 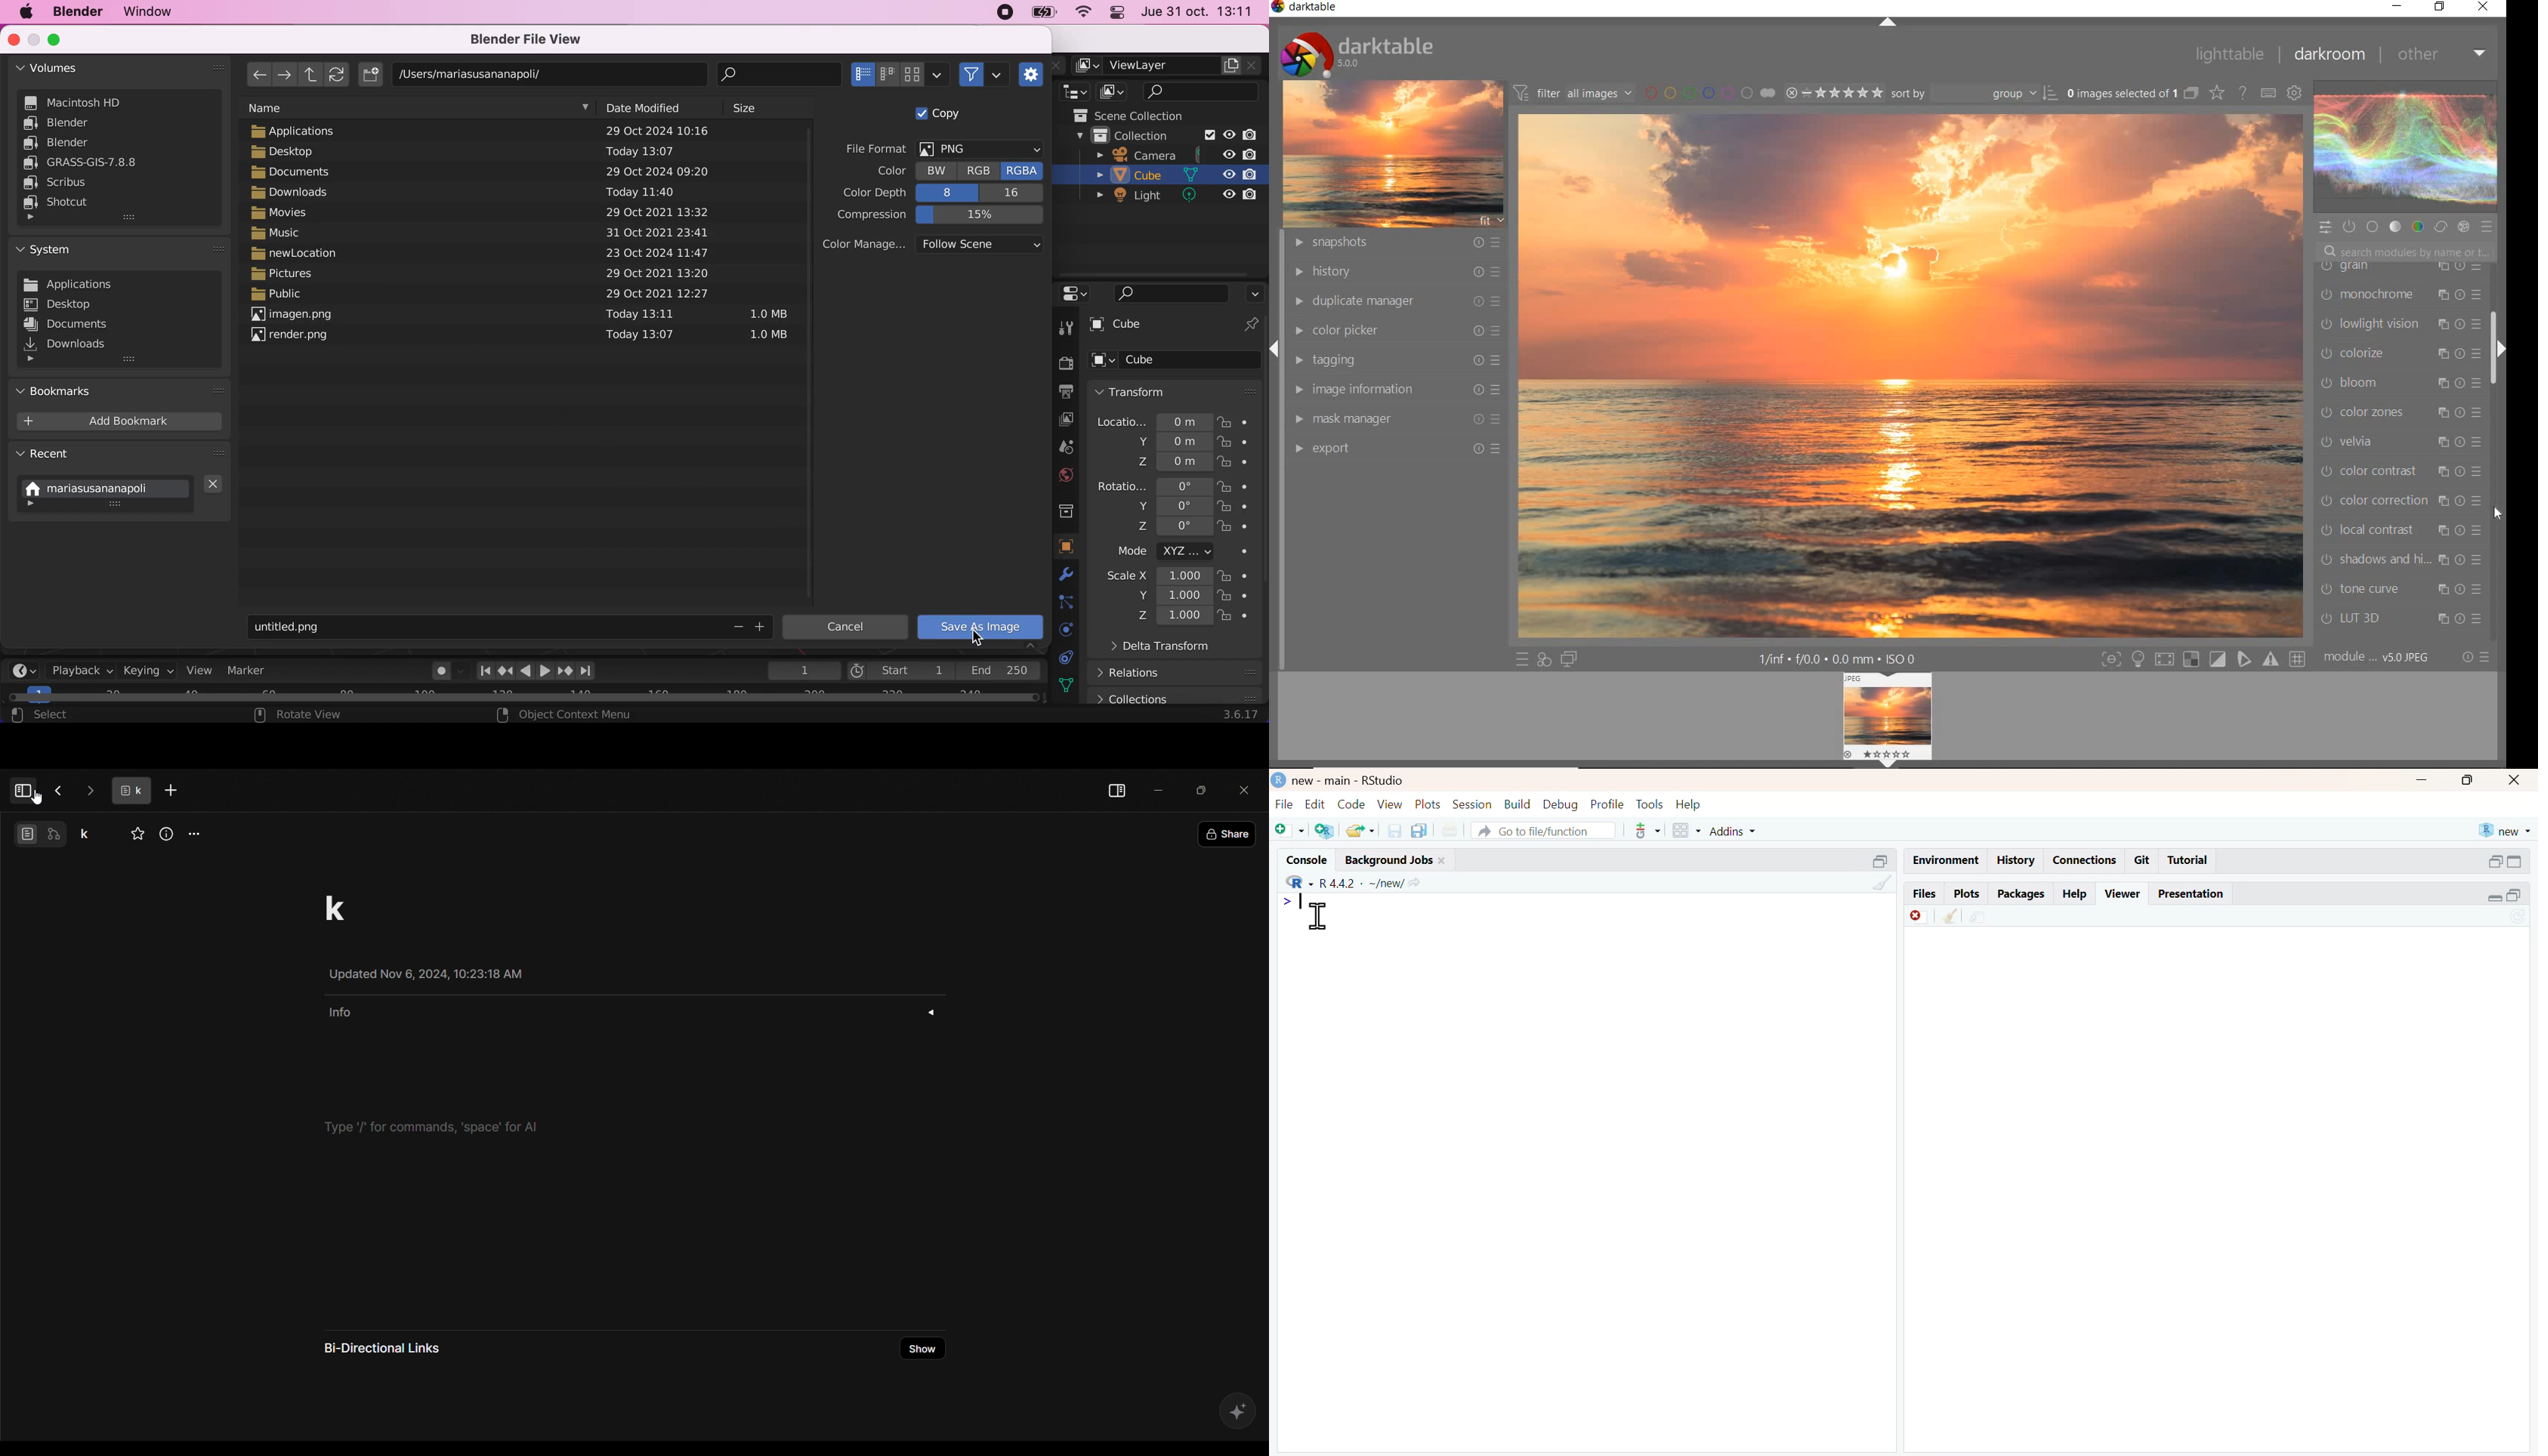 I want to click on world, so click(x=1065, y=475).